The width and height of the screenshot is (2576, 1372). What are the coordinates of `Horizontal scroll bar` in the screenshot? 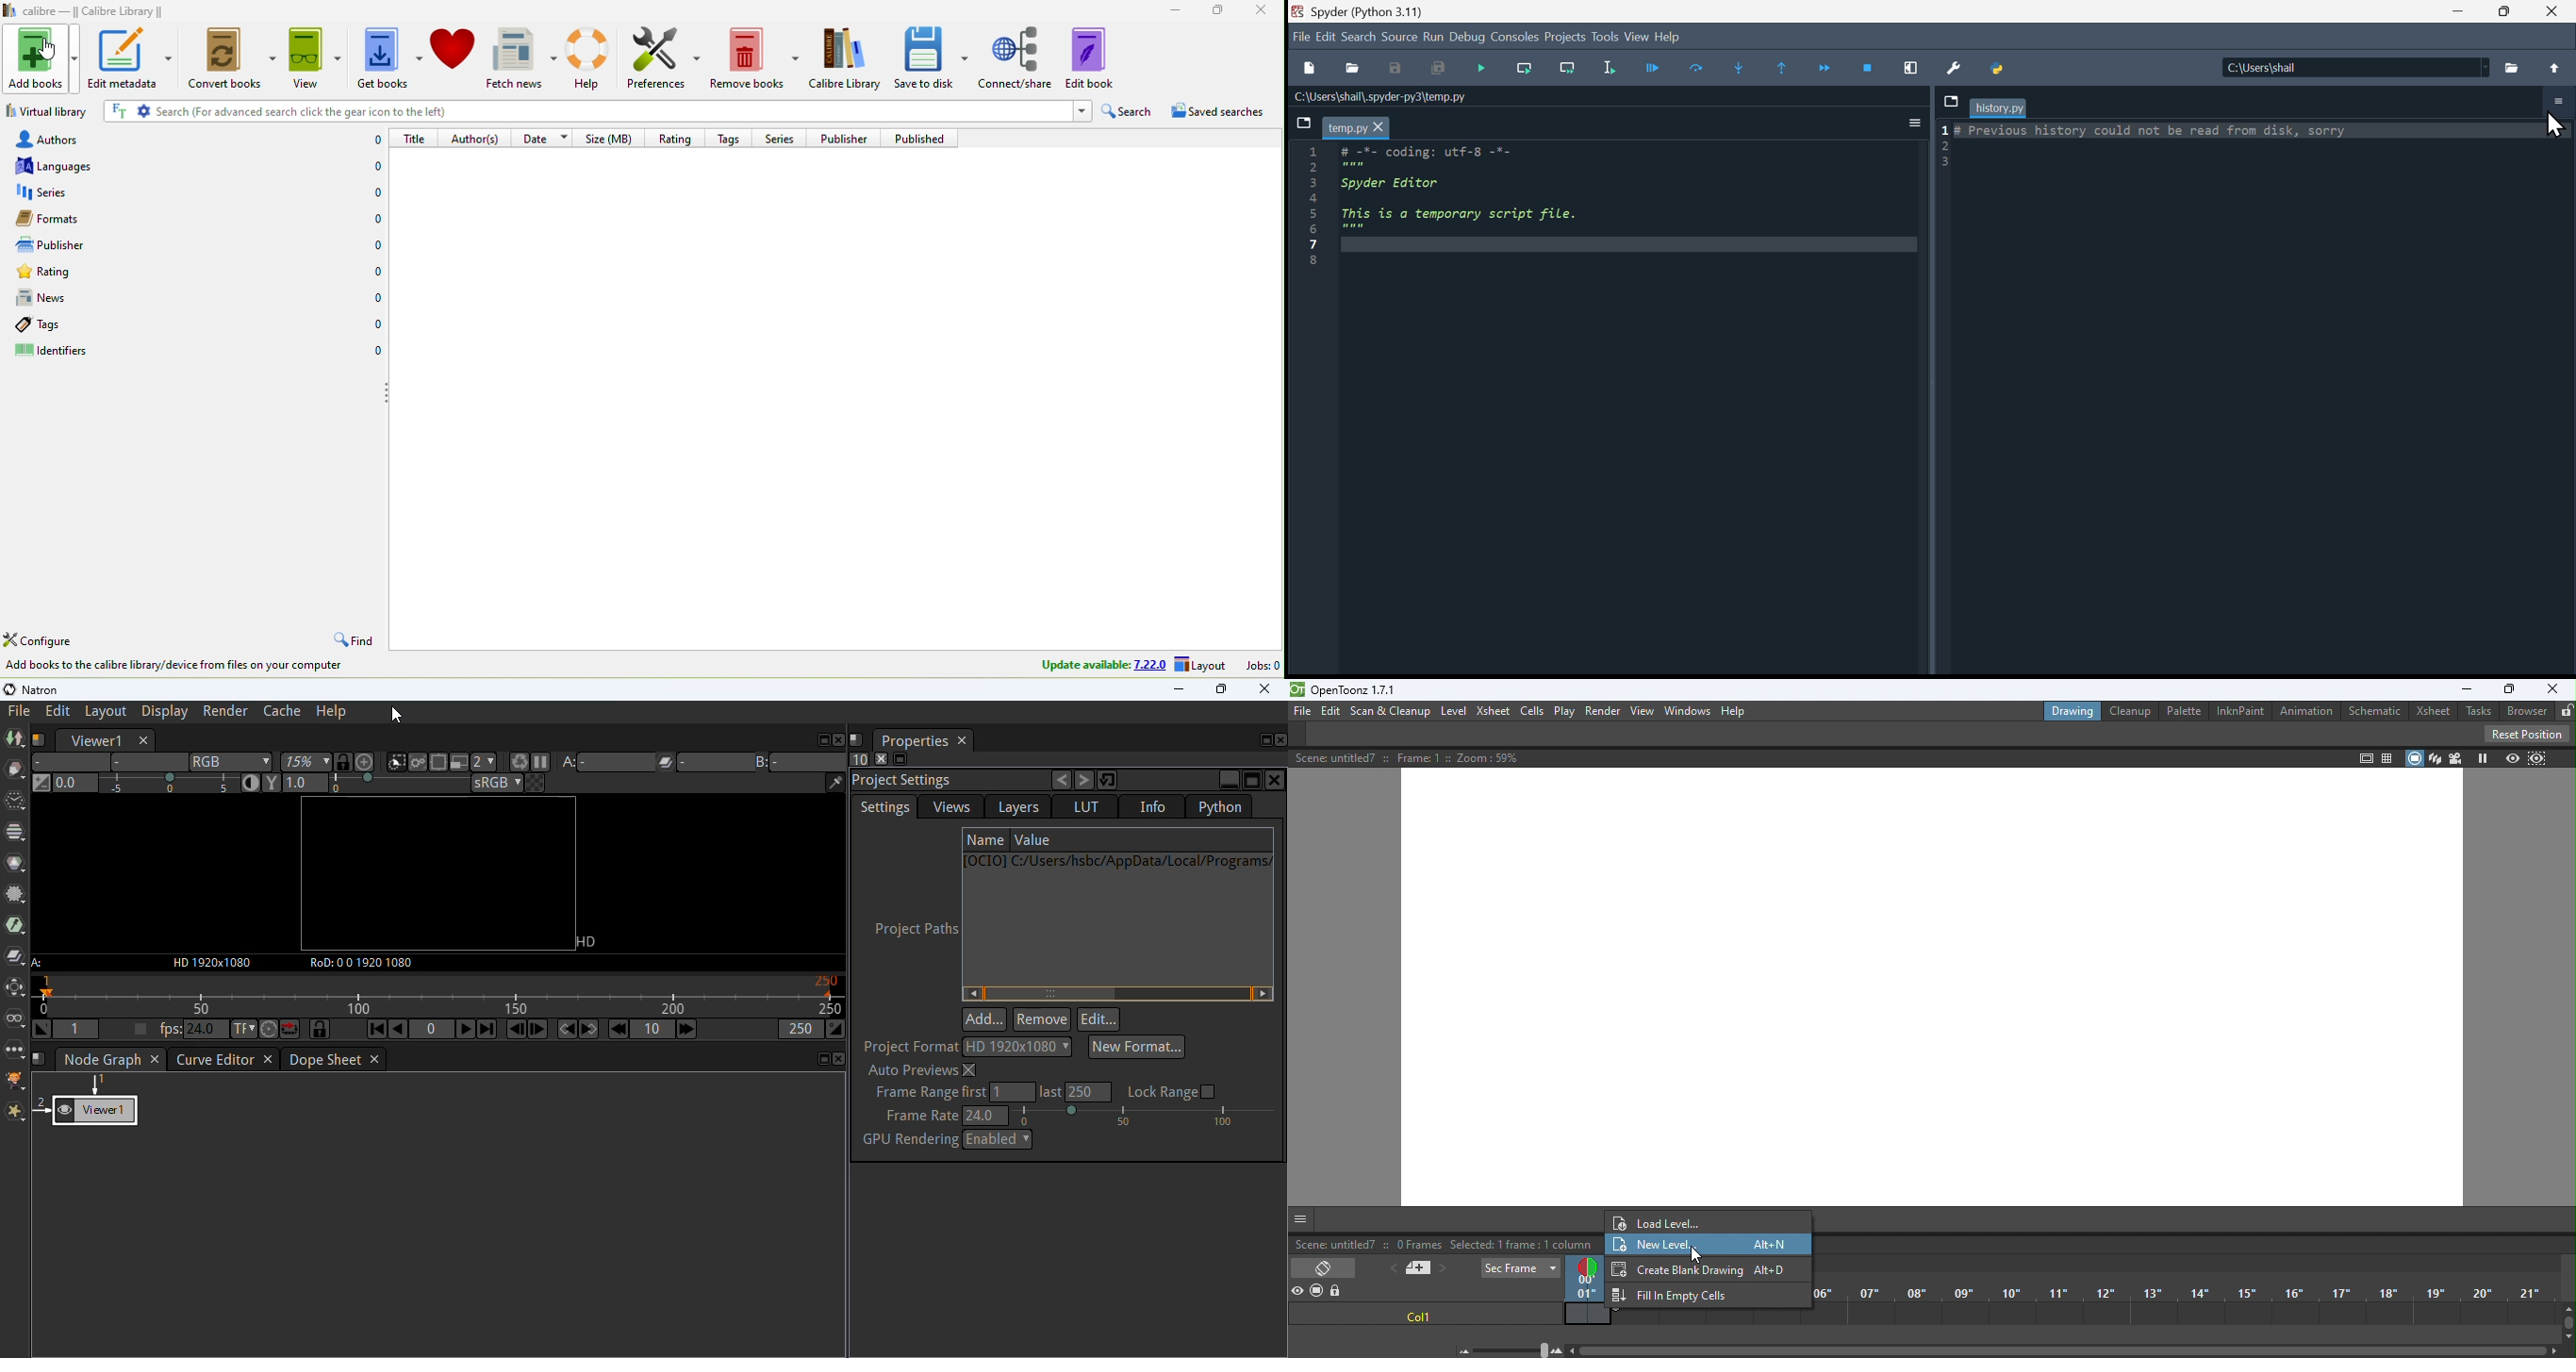 It's located at (2068, 1350).